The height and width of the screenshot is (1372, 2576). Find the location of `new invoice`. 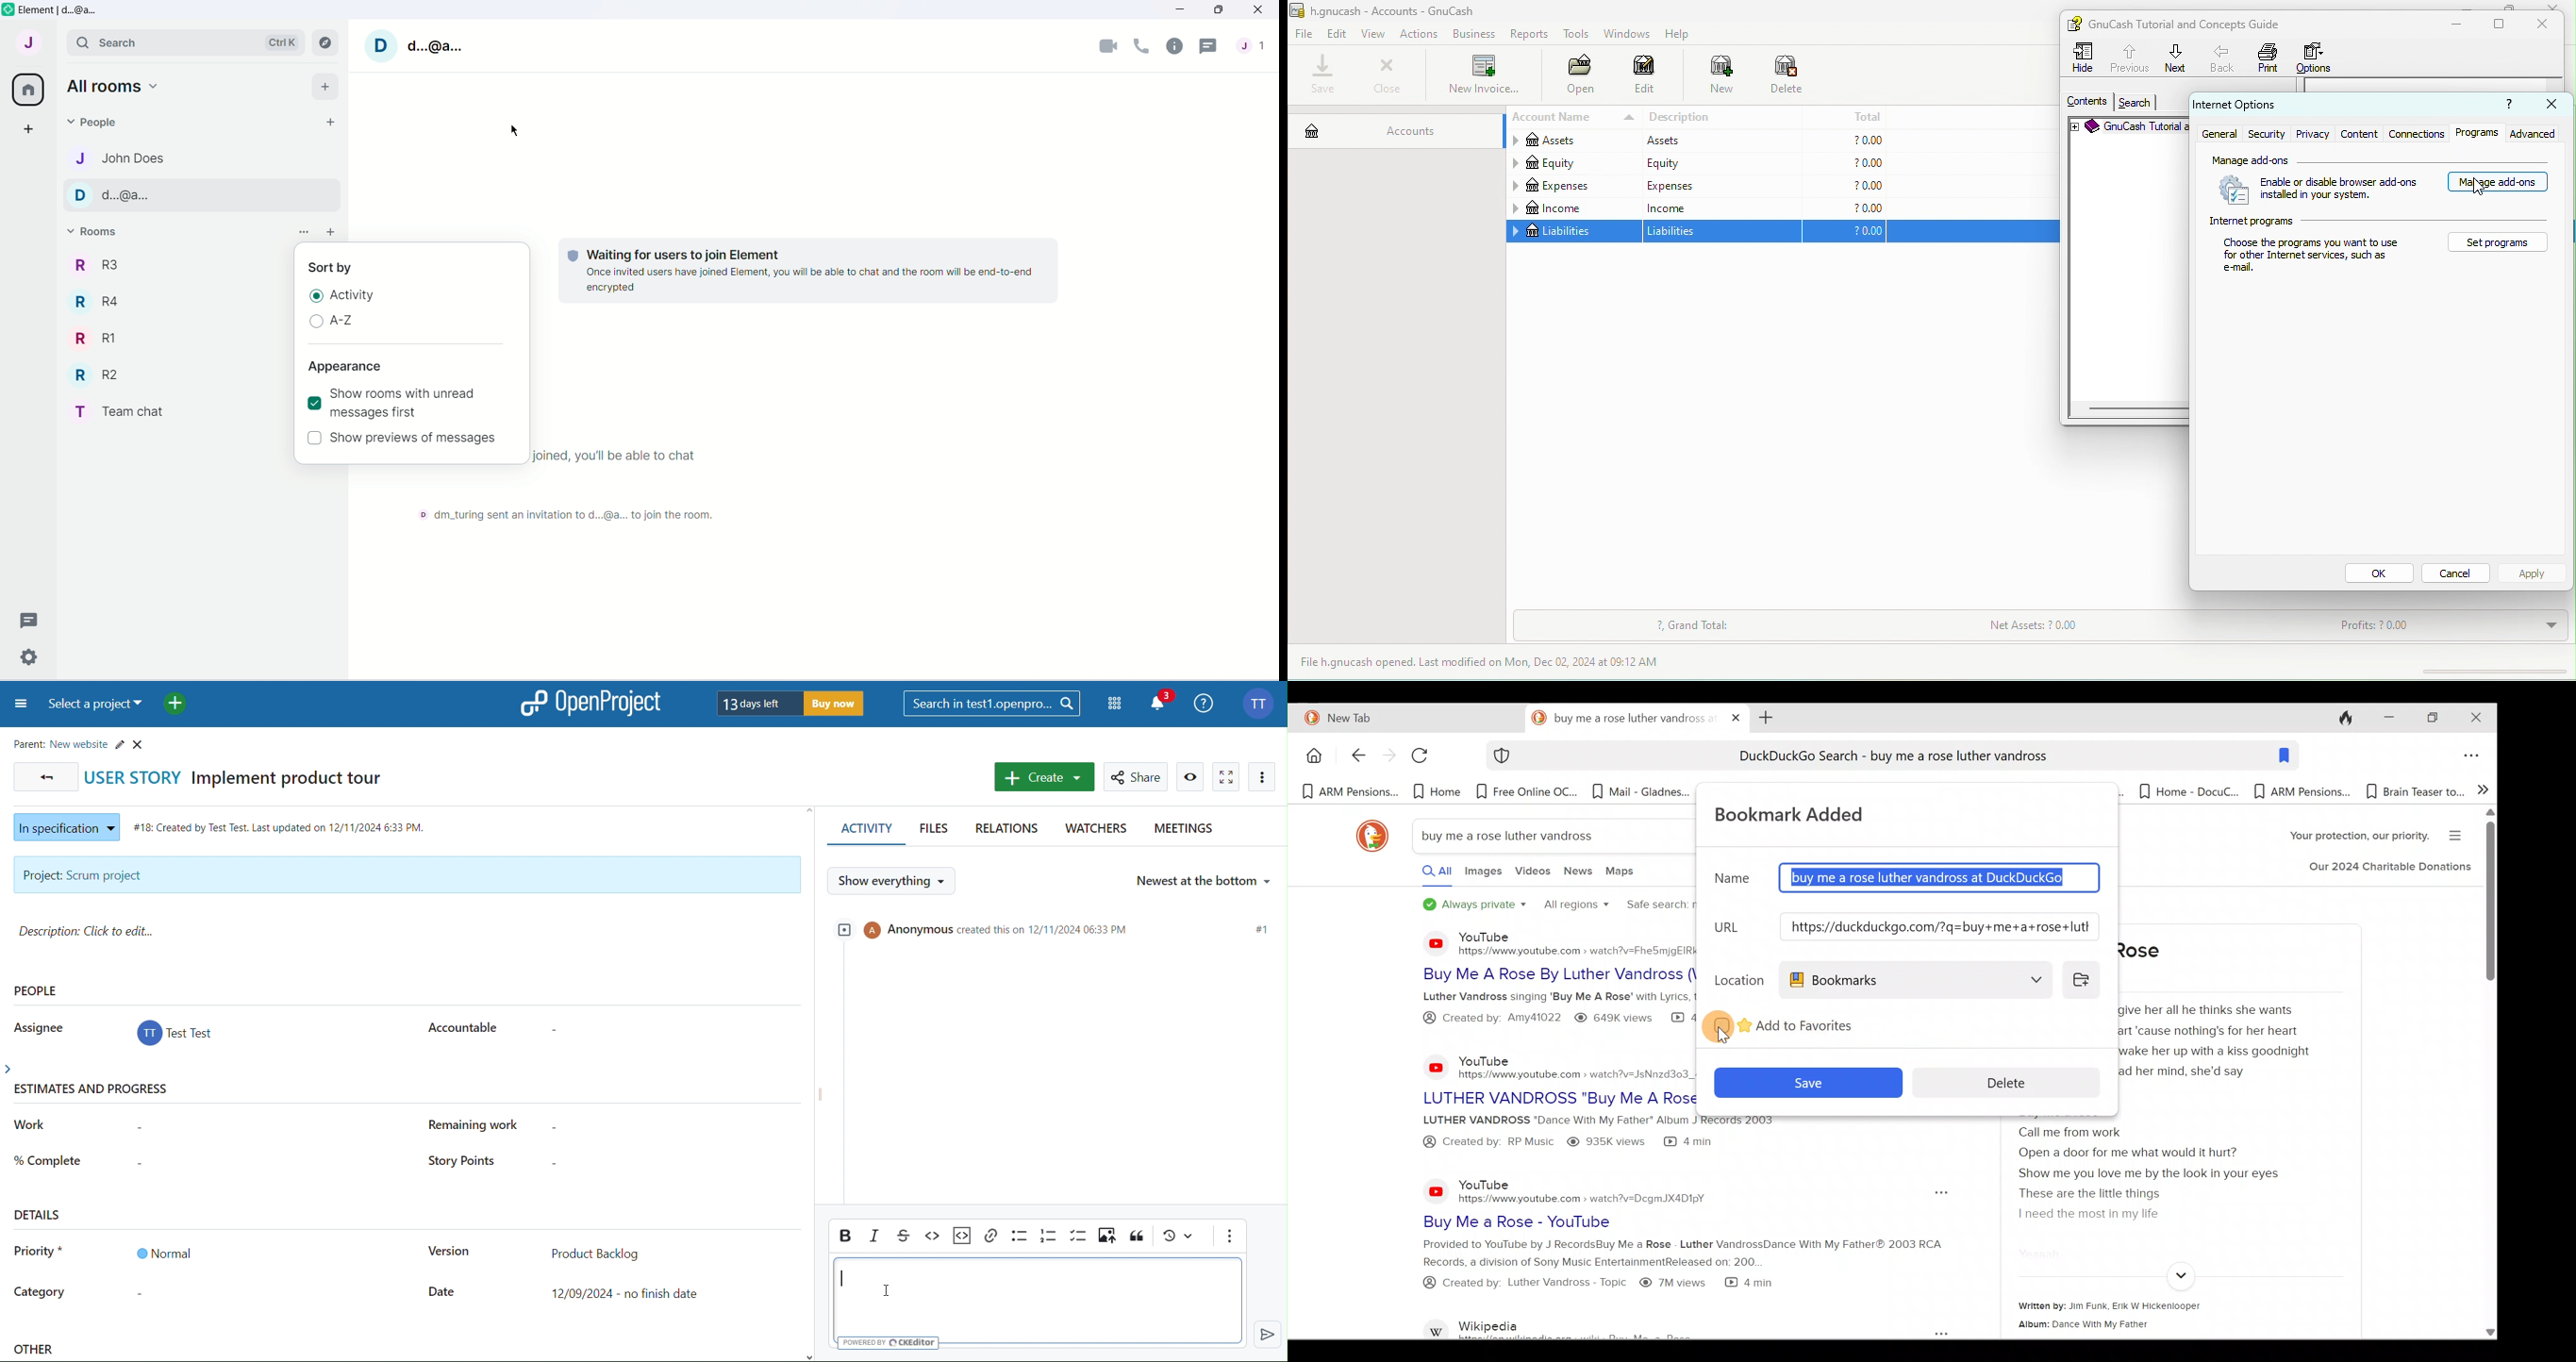

new invoice is located at coordinates (1482, 76).